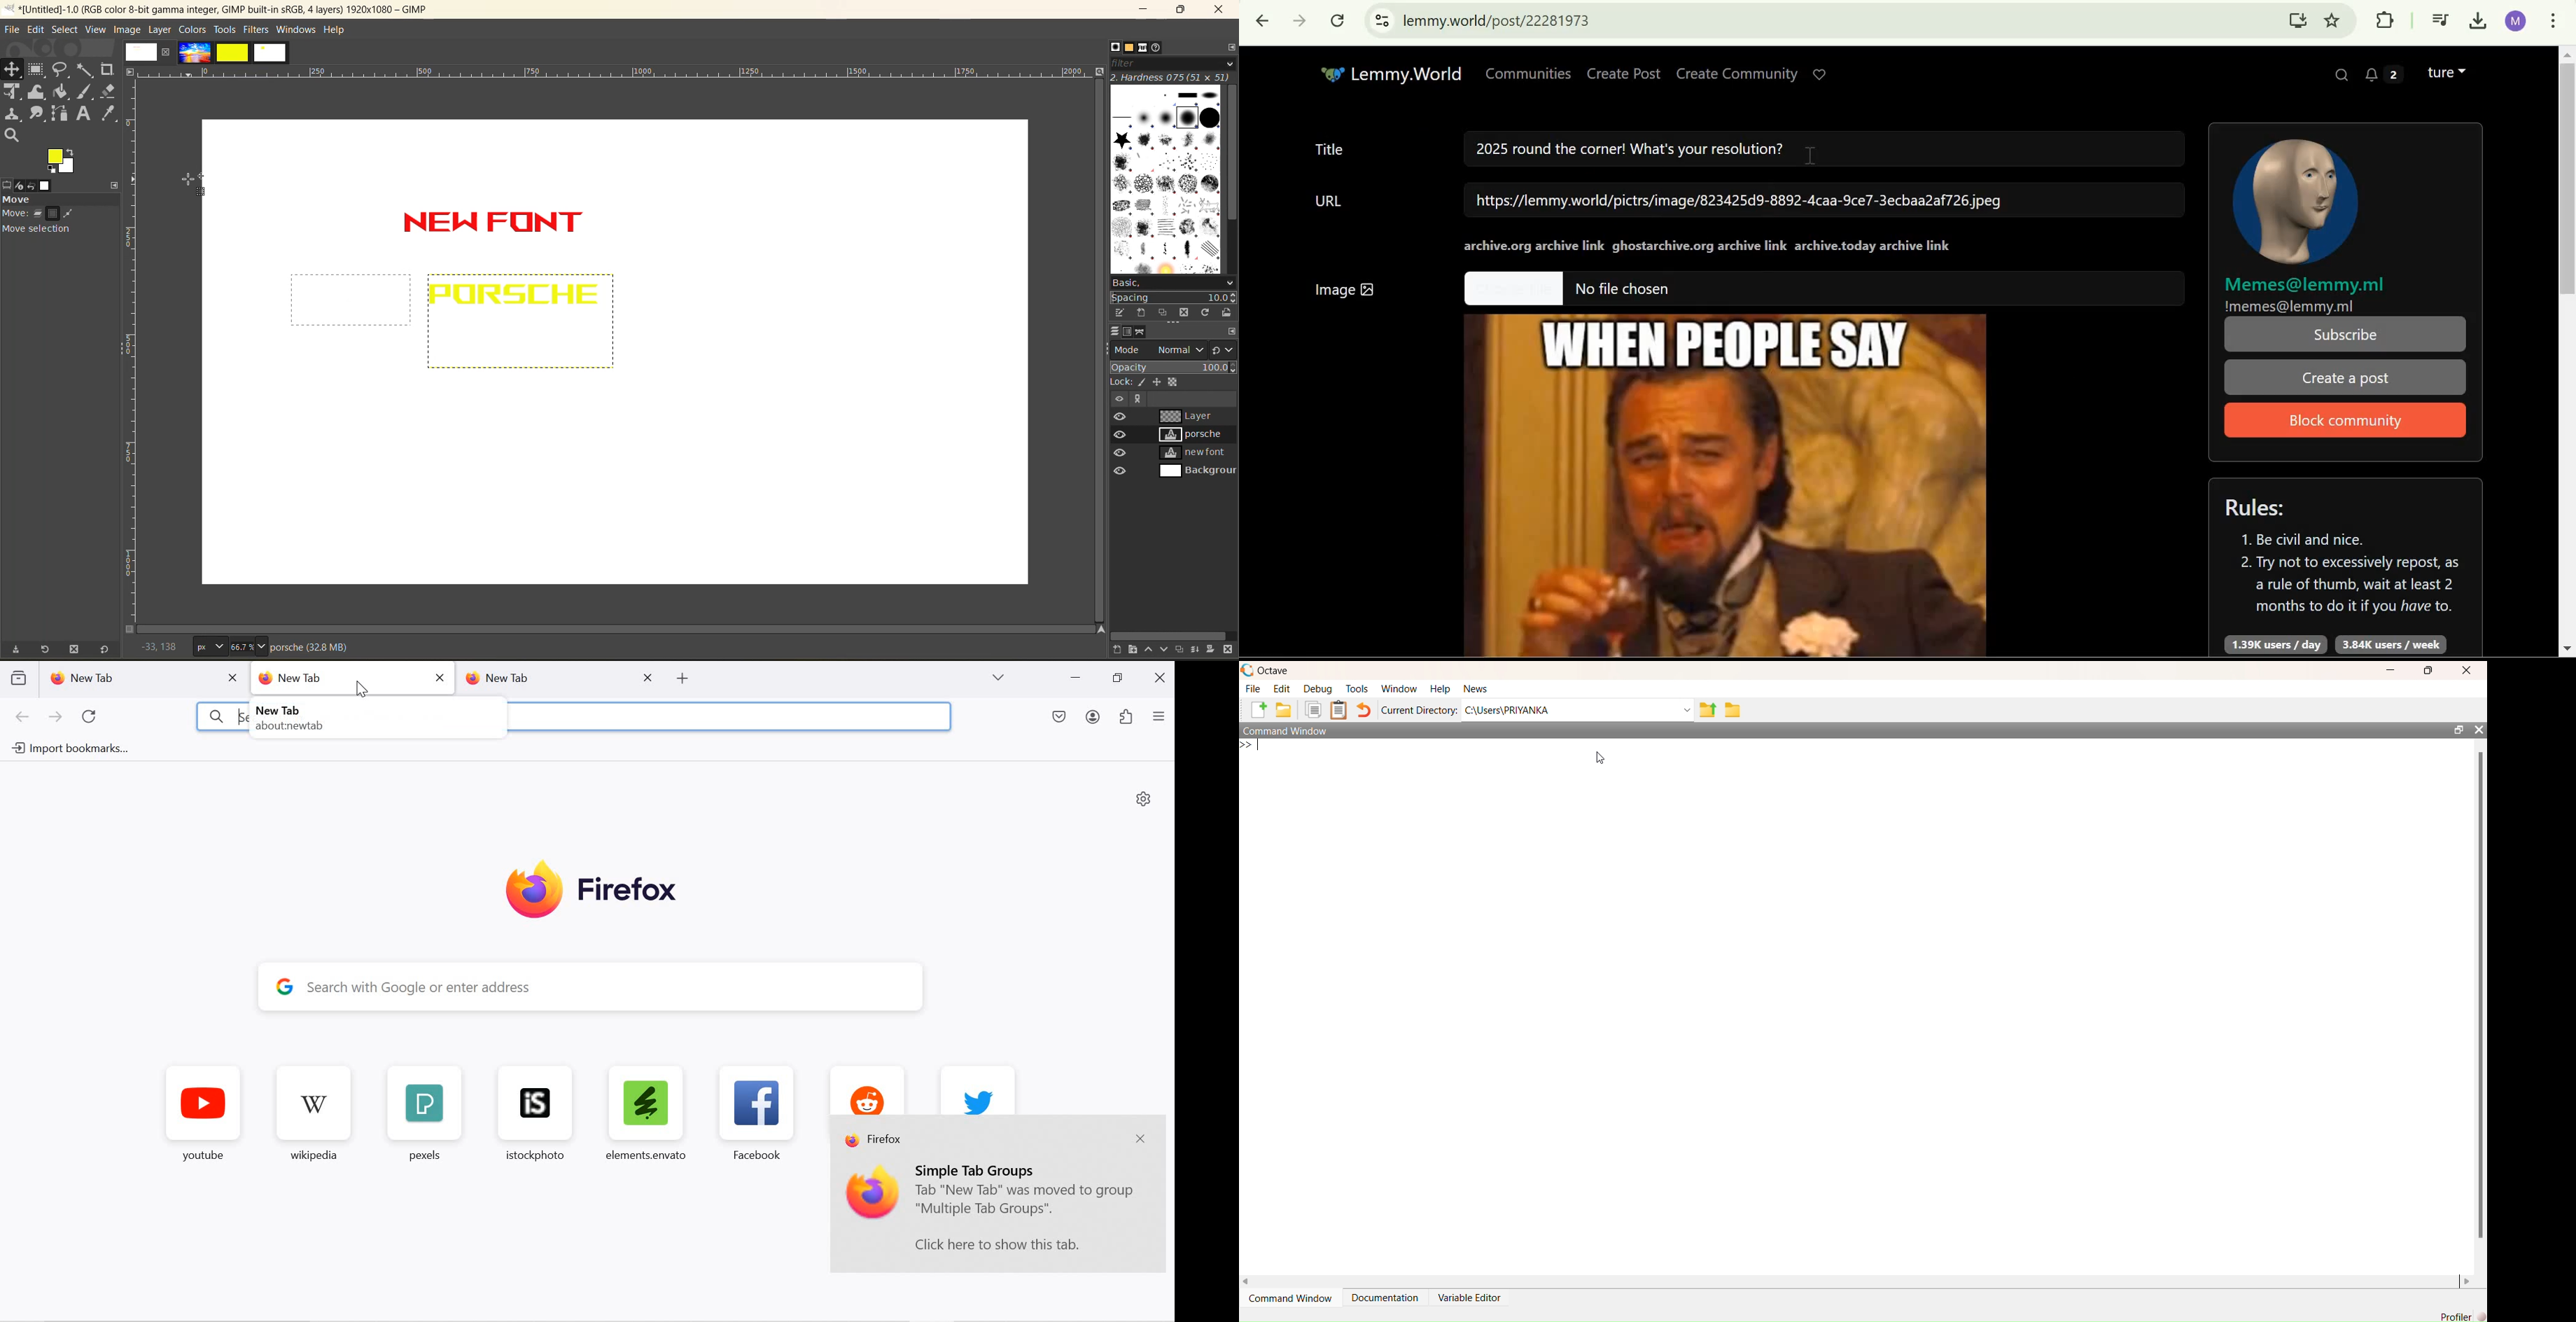 This screenshot has height=1344, width=2576. What do you see at coordinates (1095, 719) in the screenshot?
I see `account` at bounding box center [1095, 719].